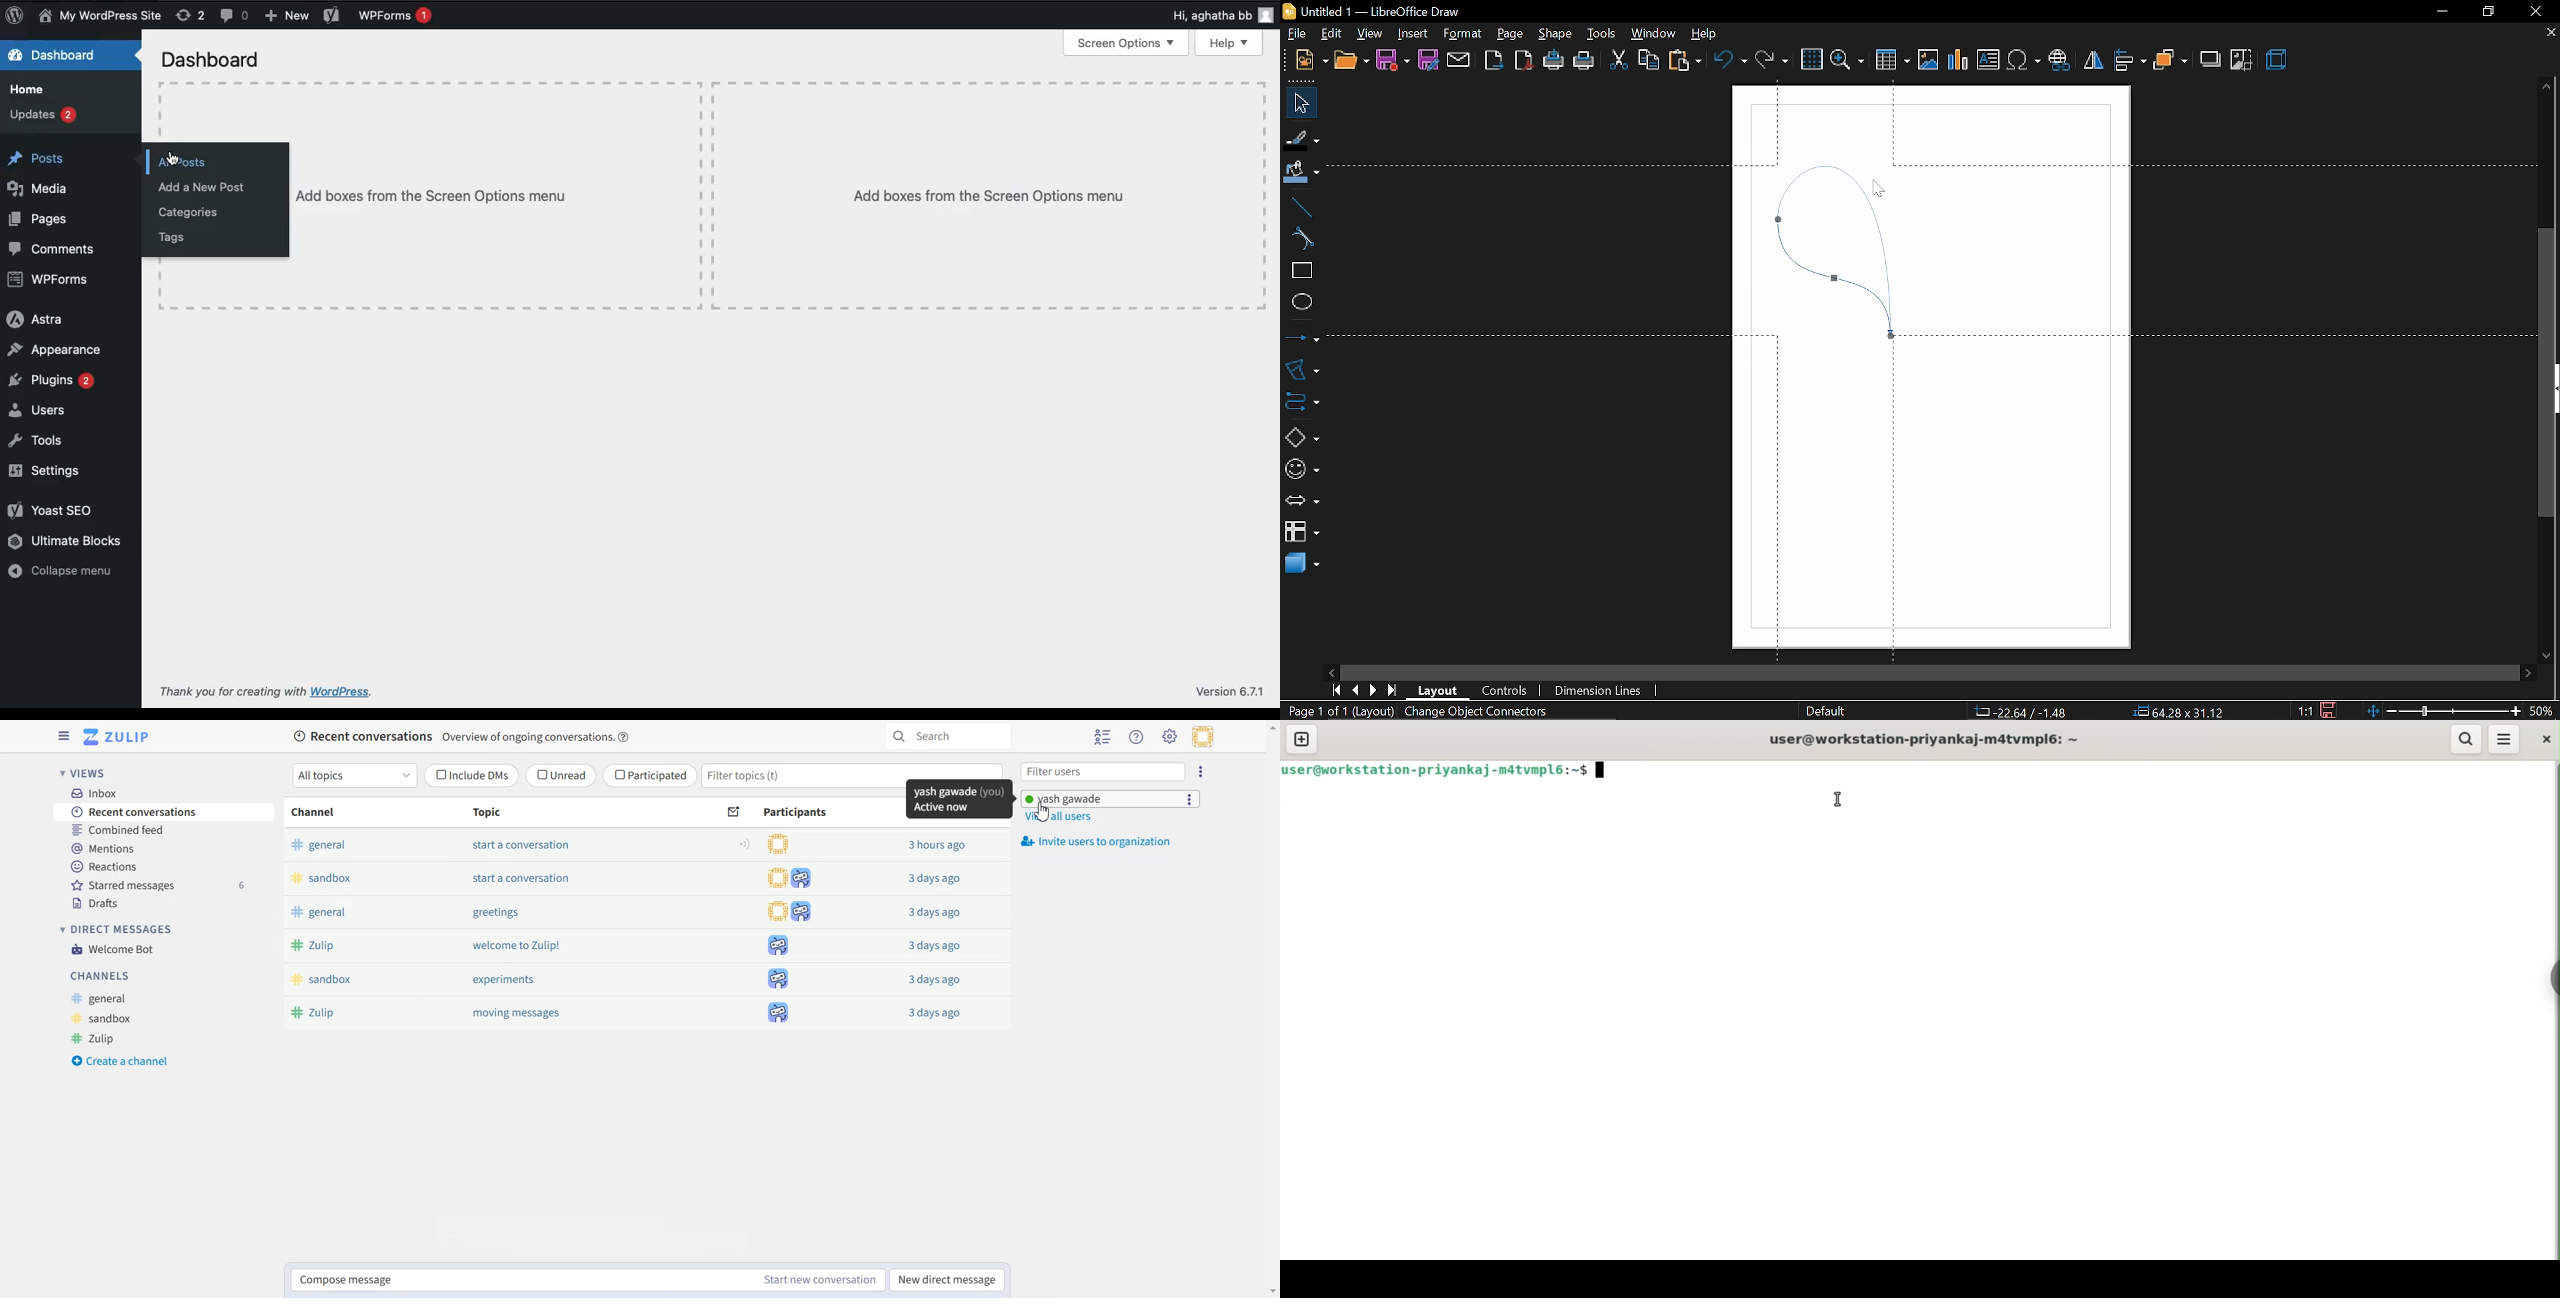 This screenshot has width=2576, height=1316. I want to click on Hide Left sidebar, so click(64, 737).